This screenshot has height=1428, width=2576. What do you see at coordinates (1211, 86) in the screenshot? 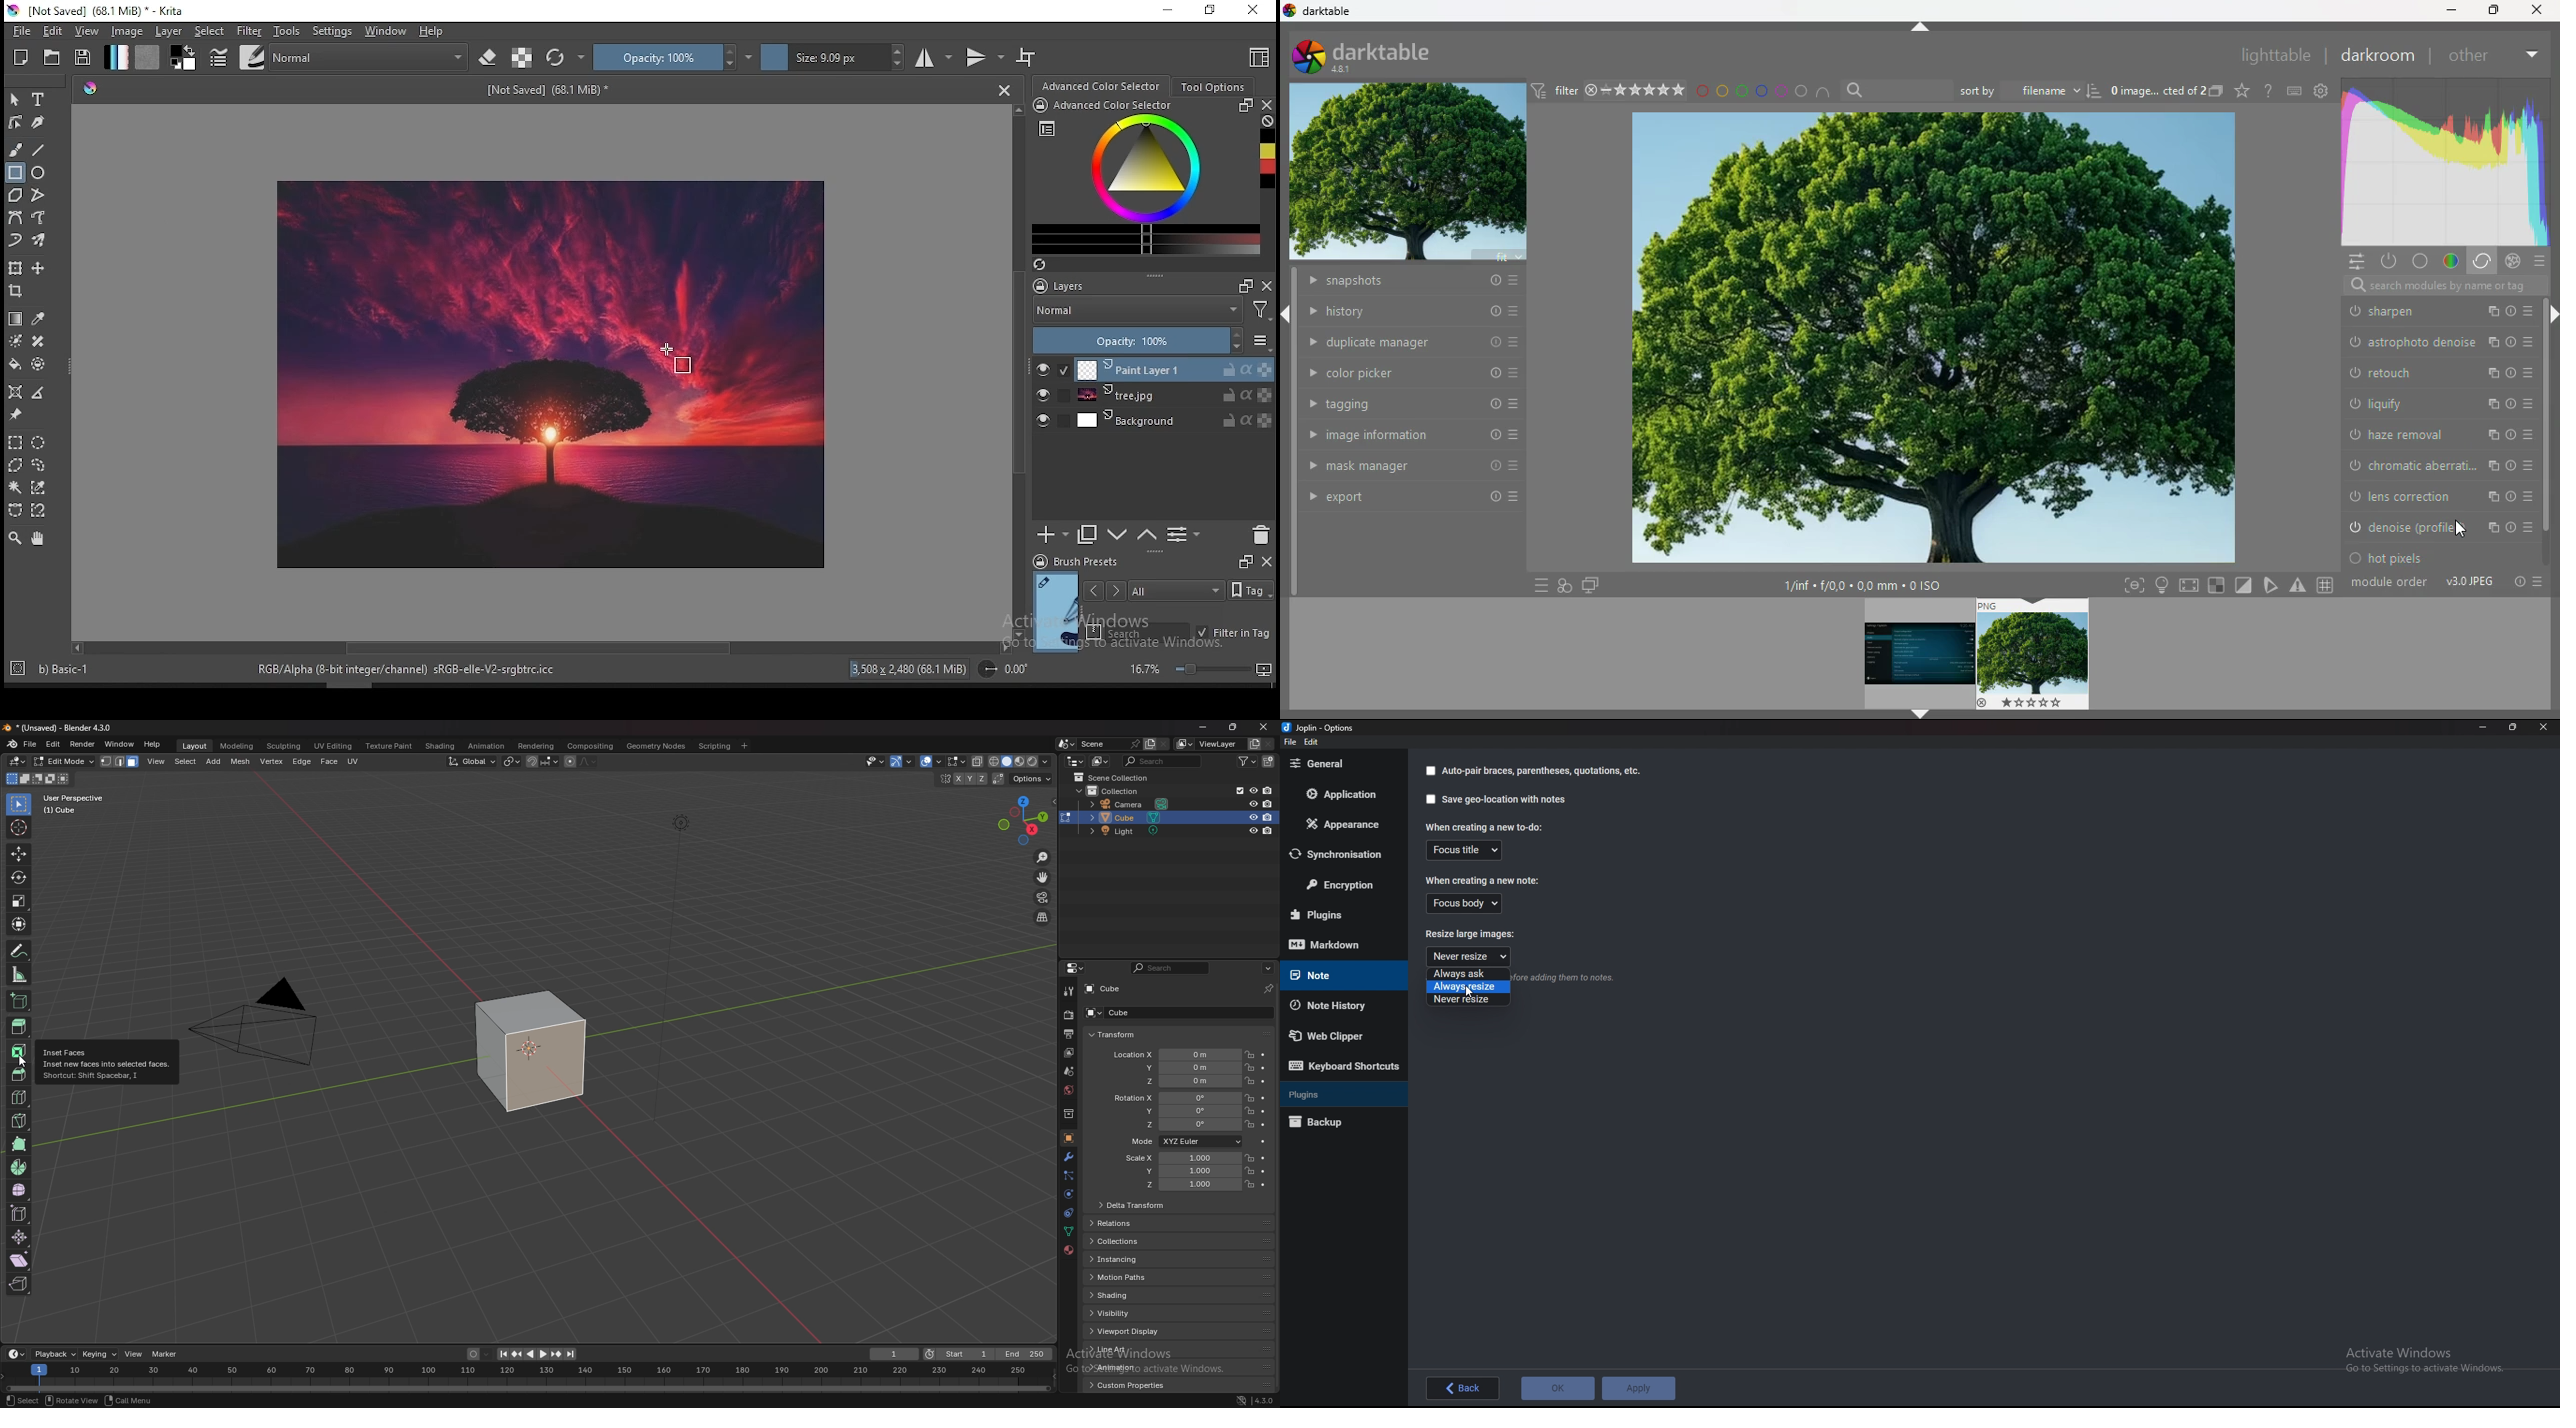
I see `tool options` at bounding box center [1211, 86].